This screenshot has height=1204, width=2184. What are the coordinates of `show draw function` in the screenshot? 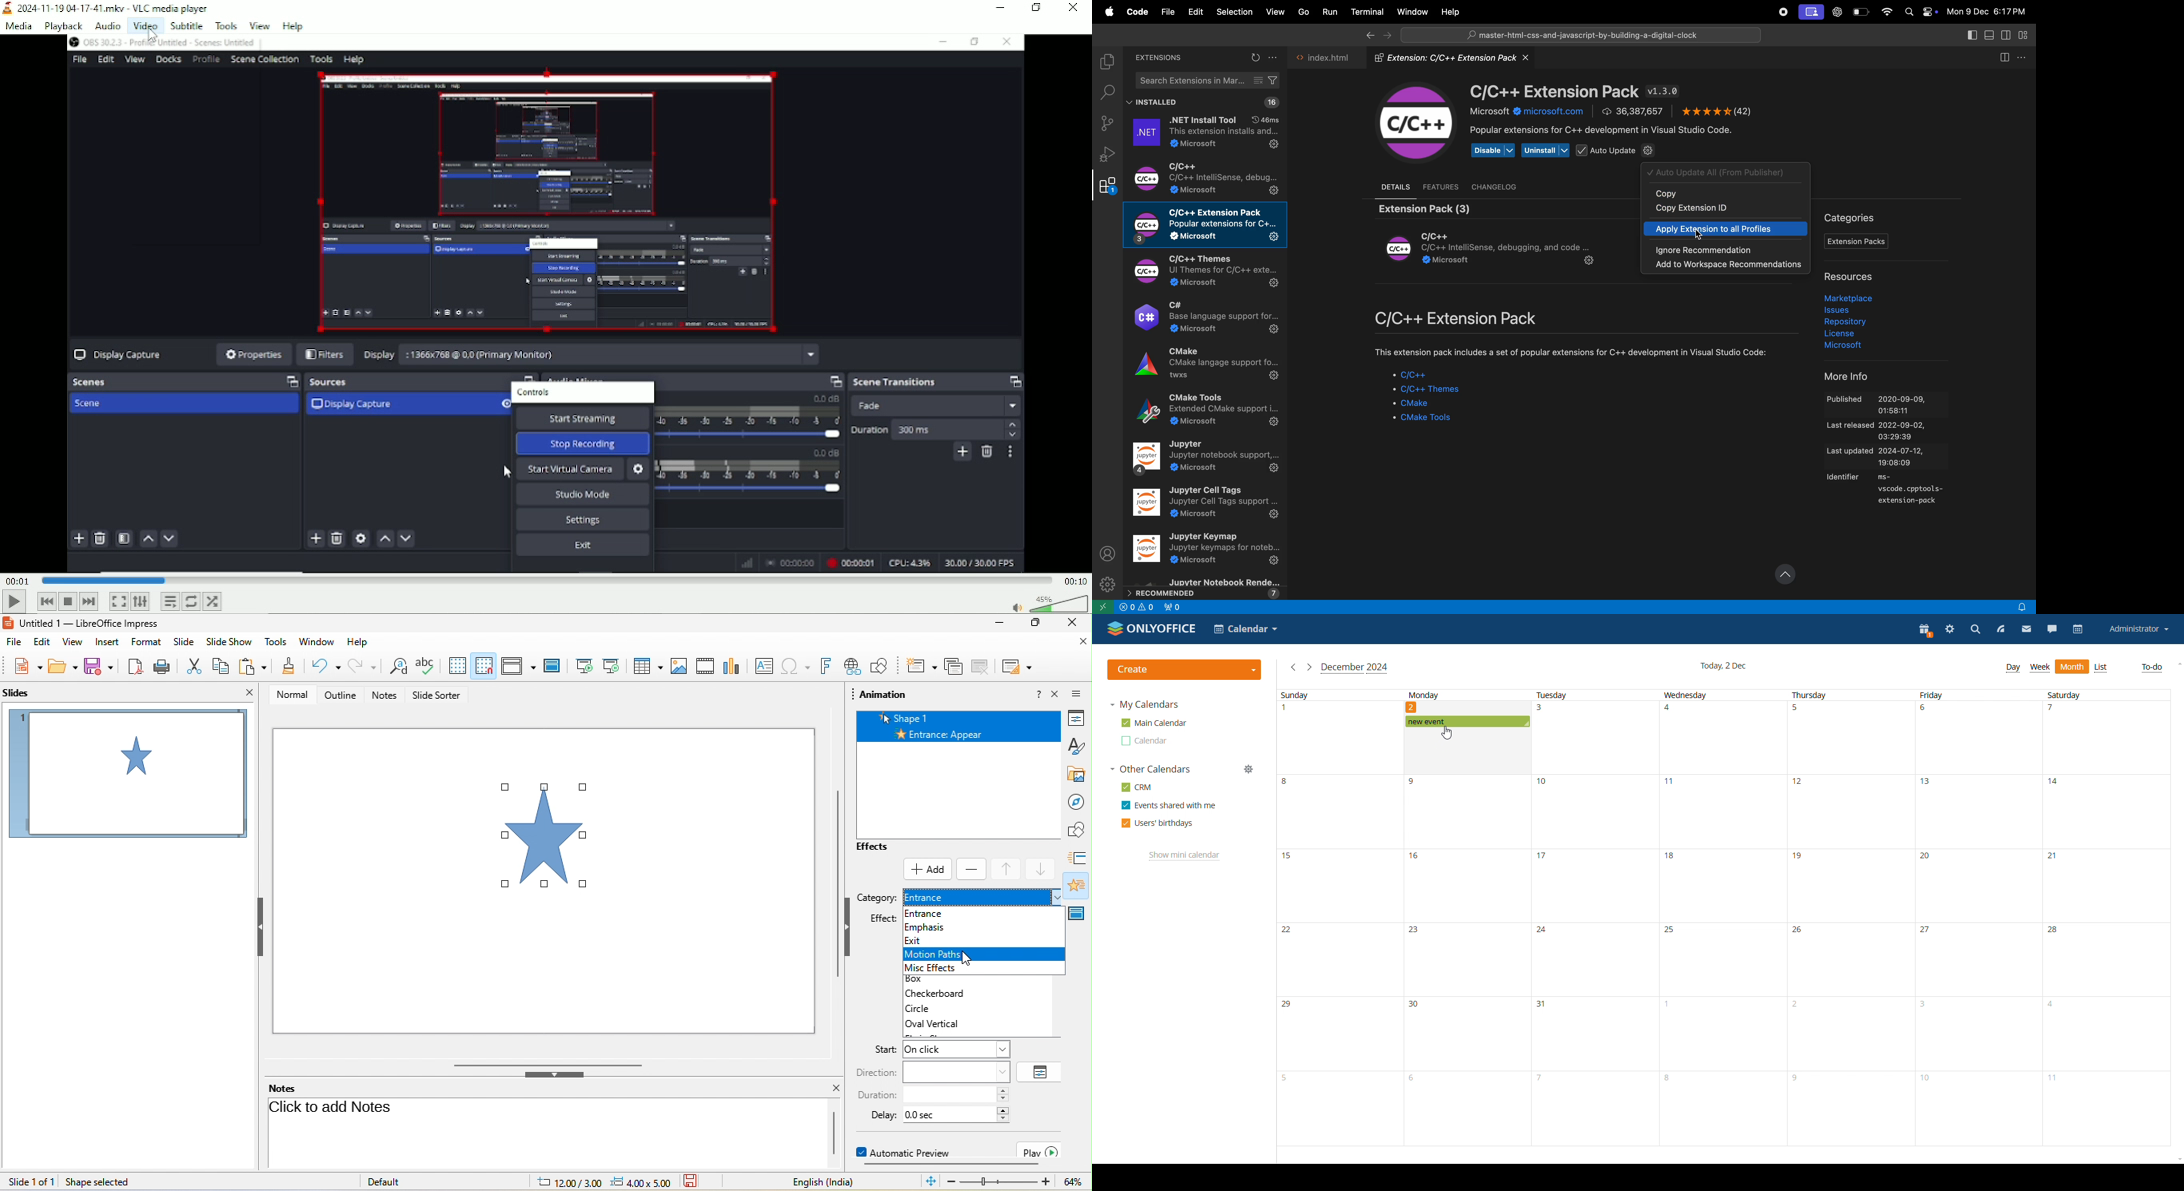 It's located at (879, 665).